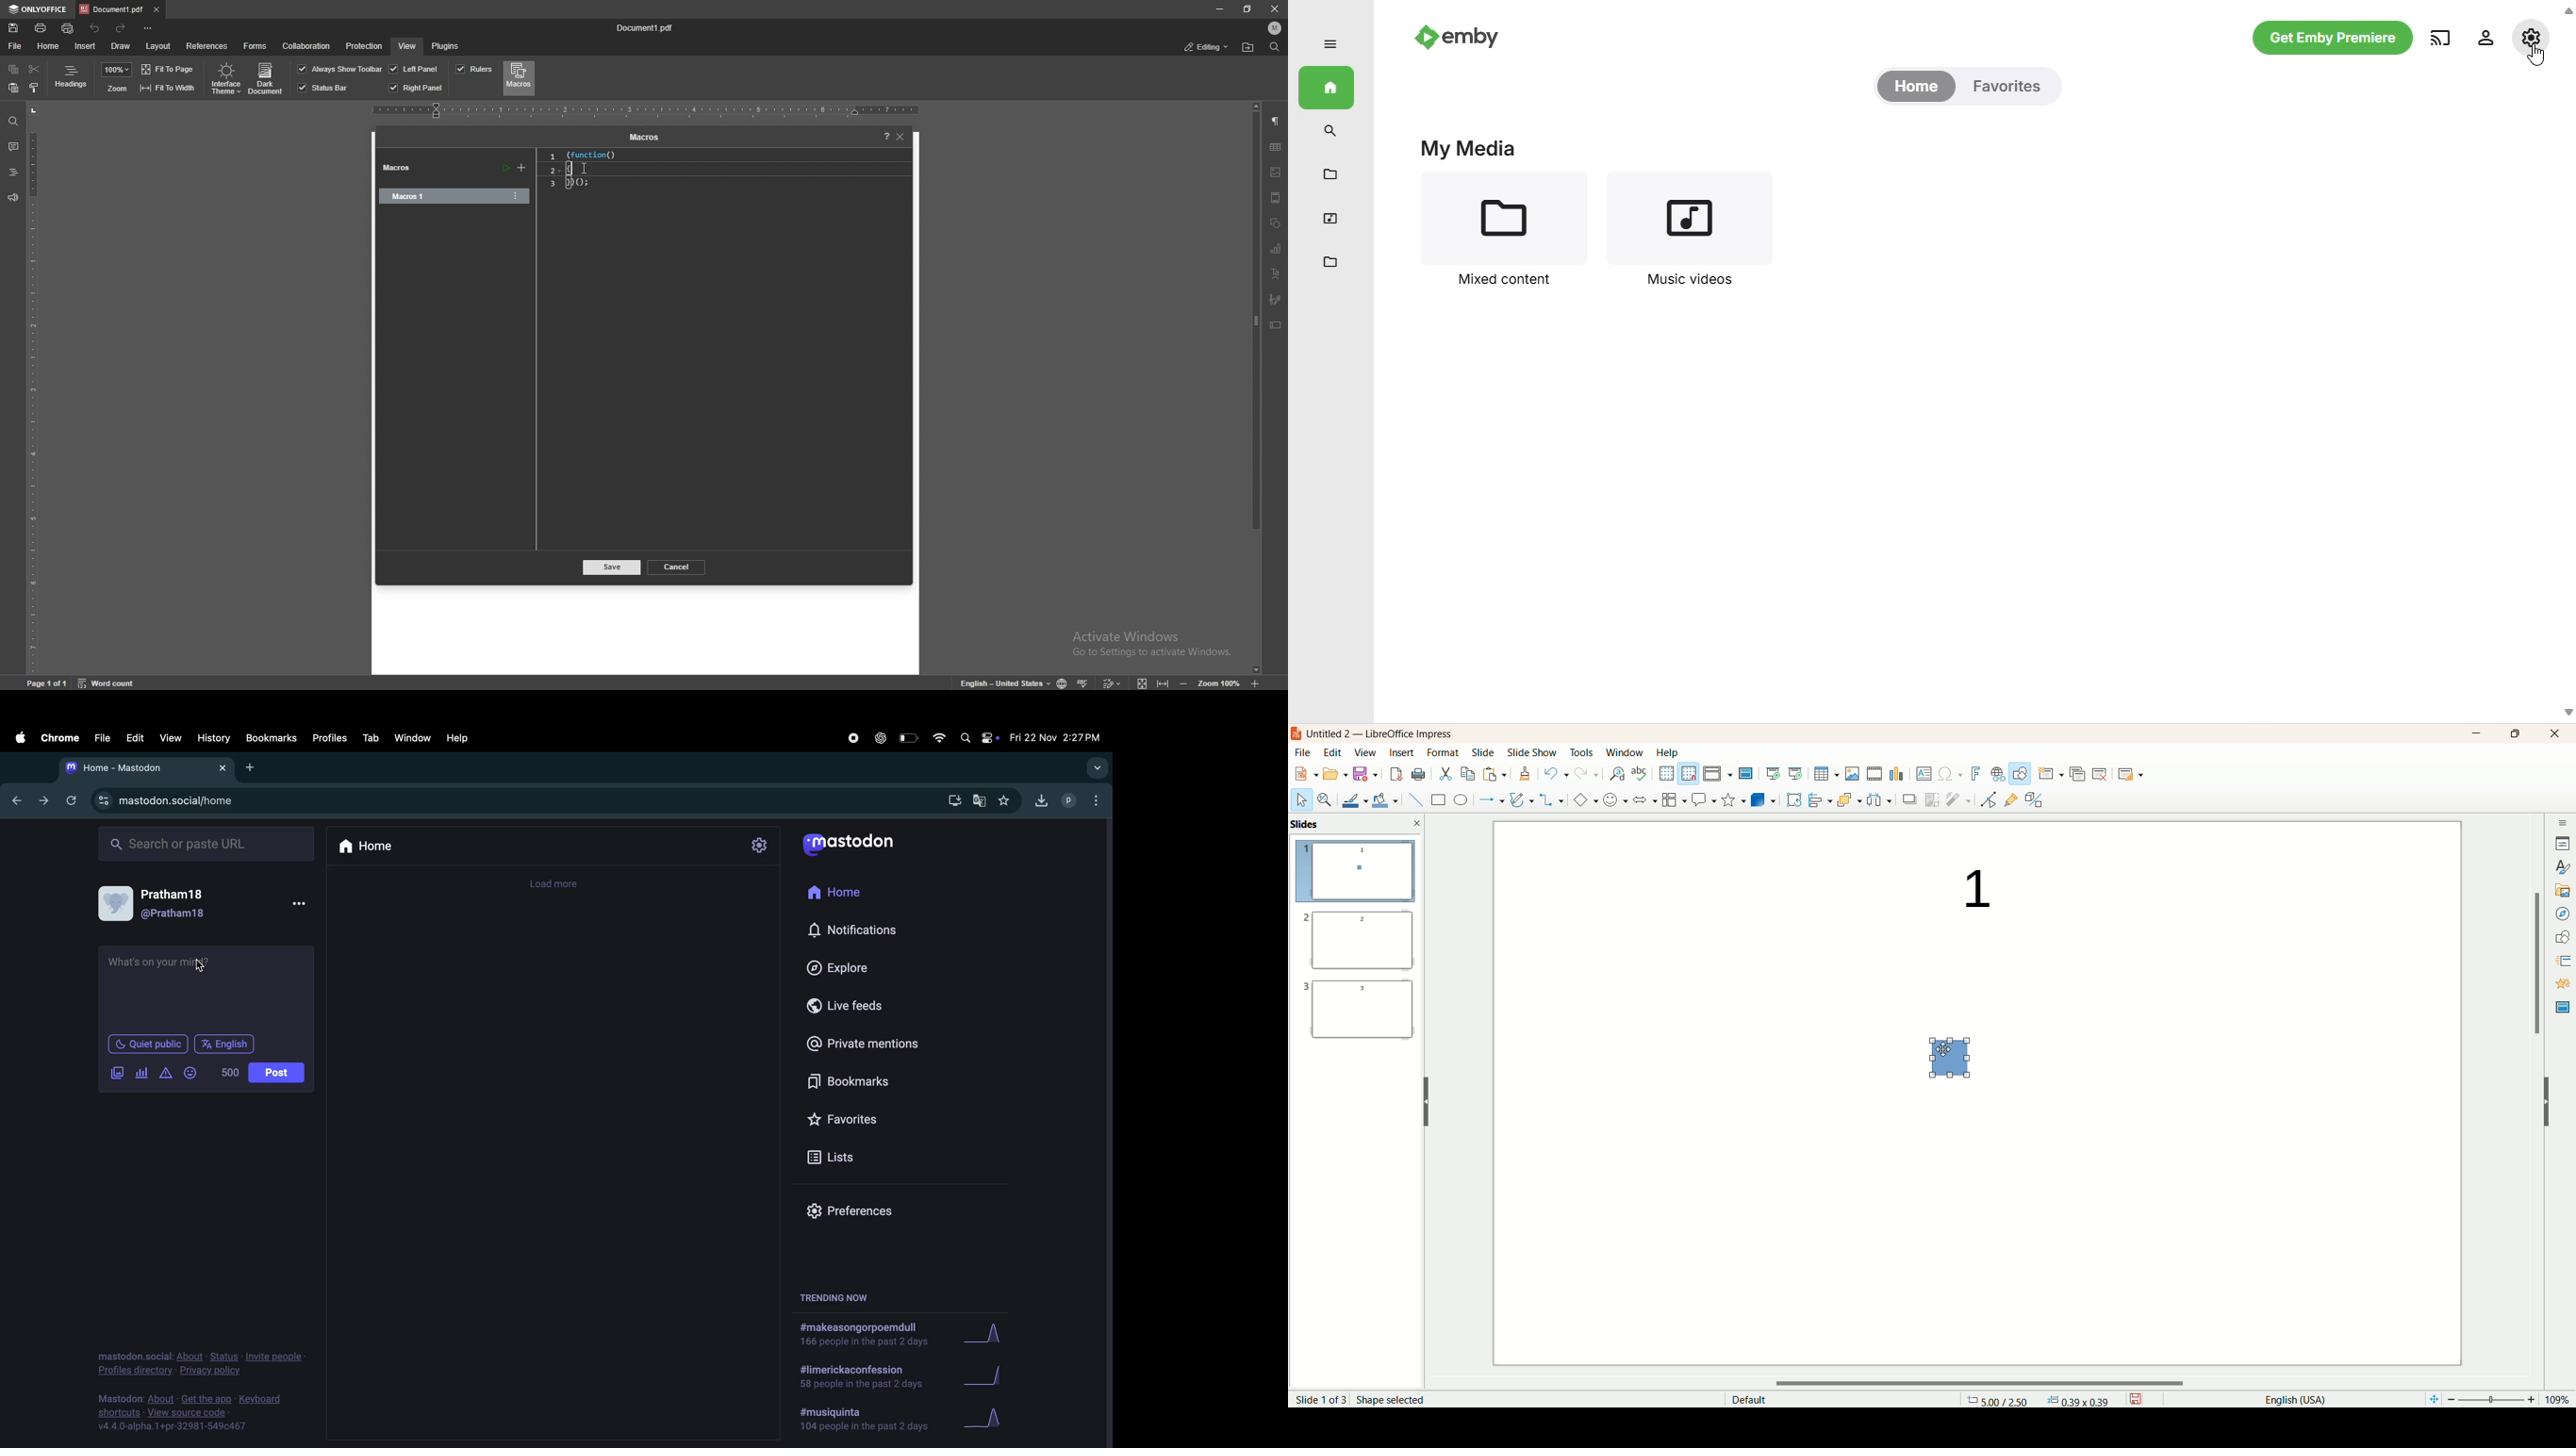 This screenshot has height=1456, width=2576. Describe the element at coordinates (1352, 800) in the screenshot. I see `line color` at that location.